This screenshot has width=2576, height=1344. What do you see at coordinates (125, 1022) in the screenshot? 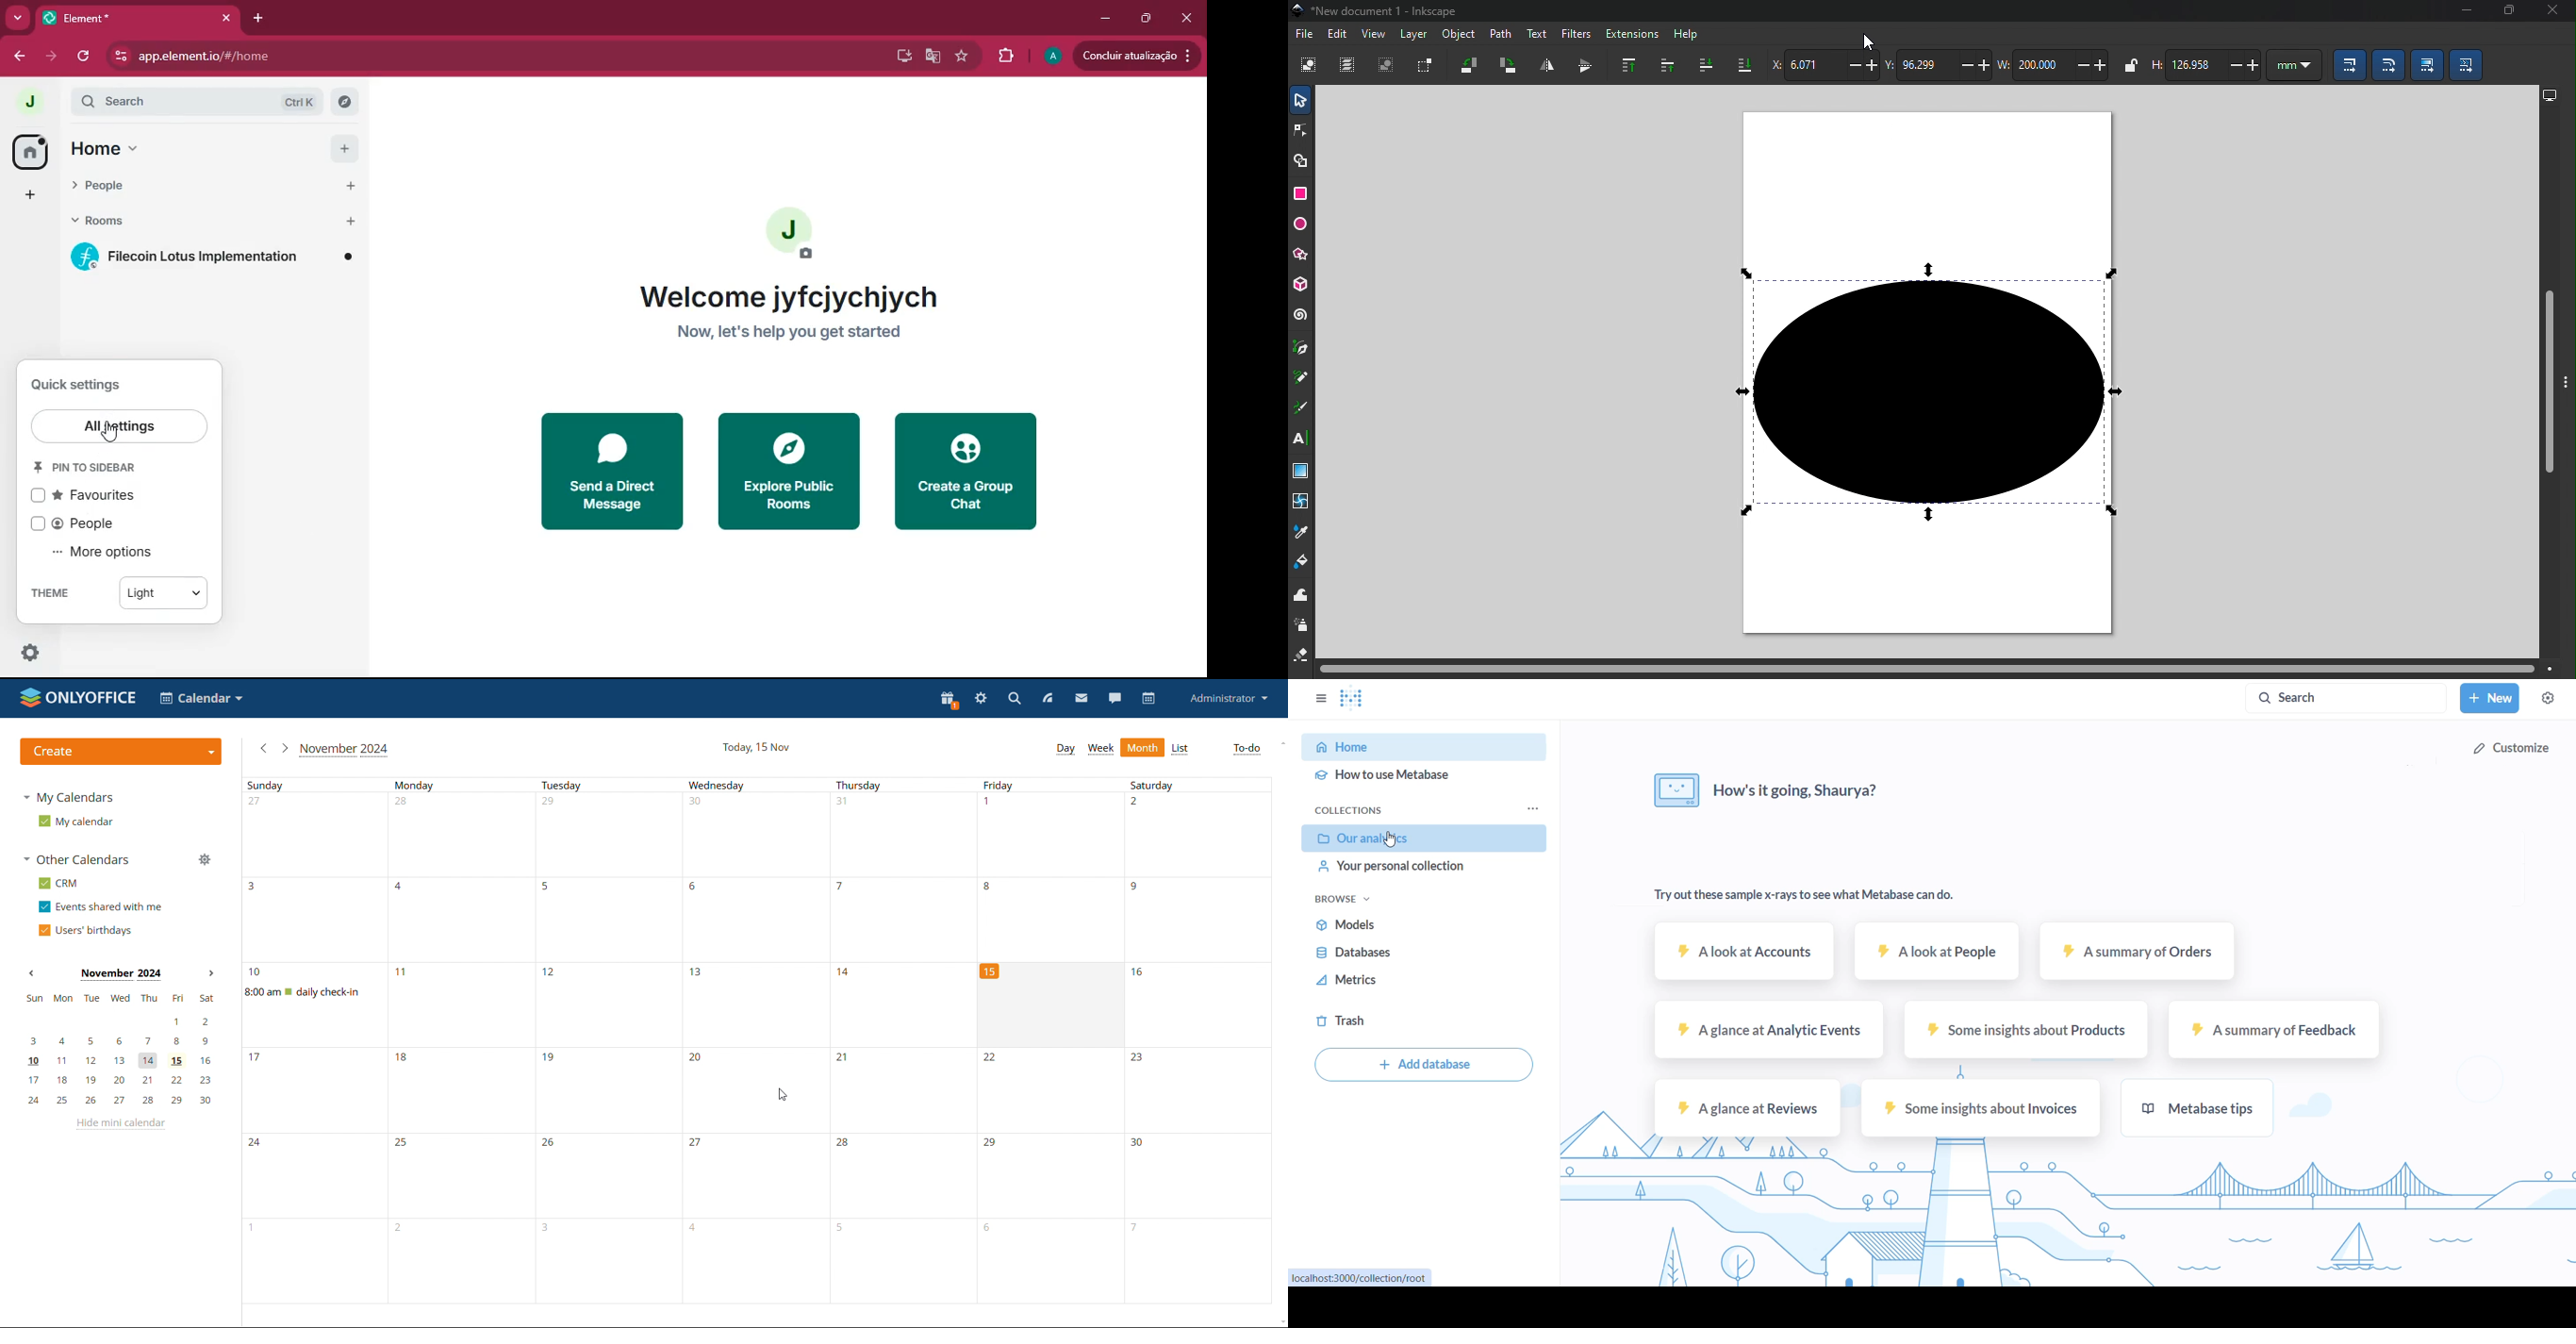
I see `1, 2` at bounding box center [125, 1022].